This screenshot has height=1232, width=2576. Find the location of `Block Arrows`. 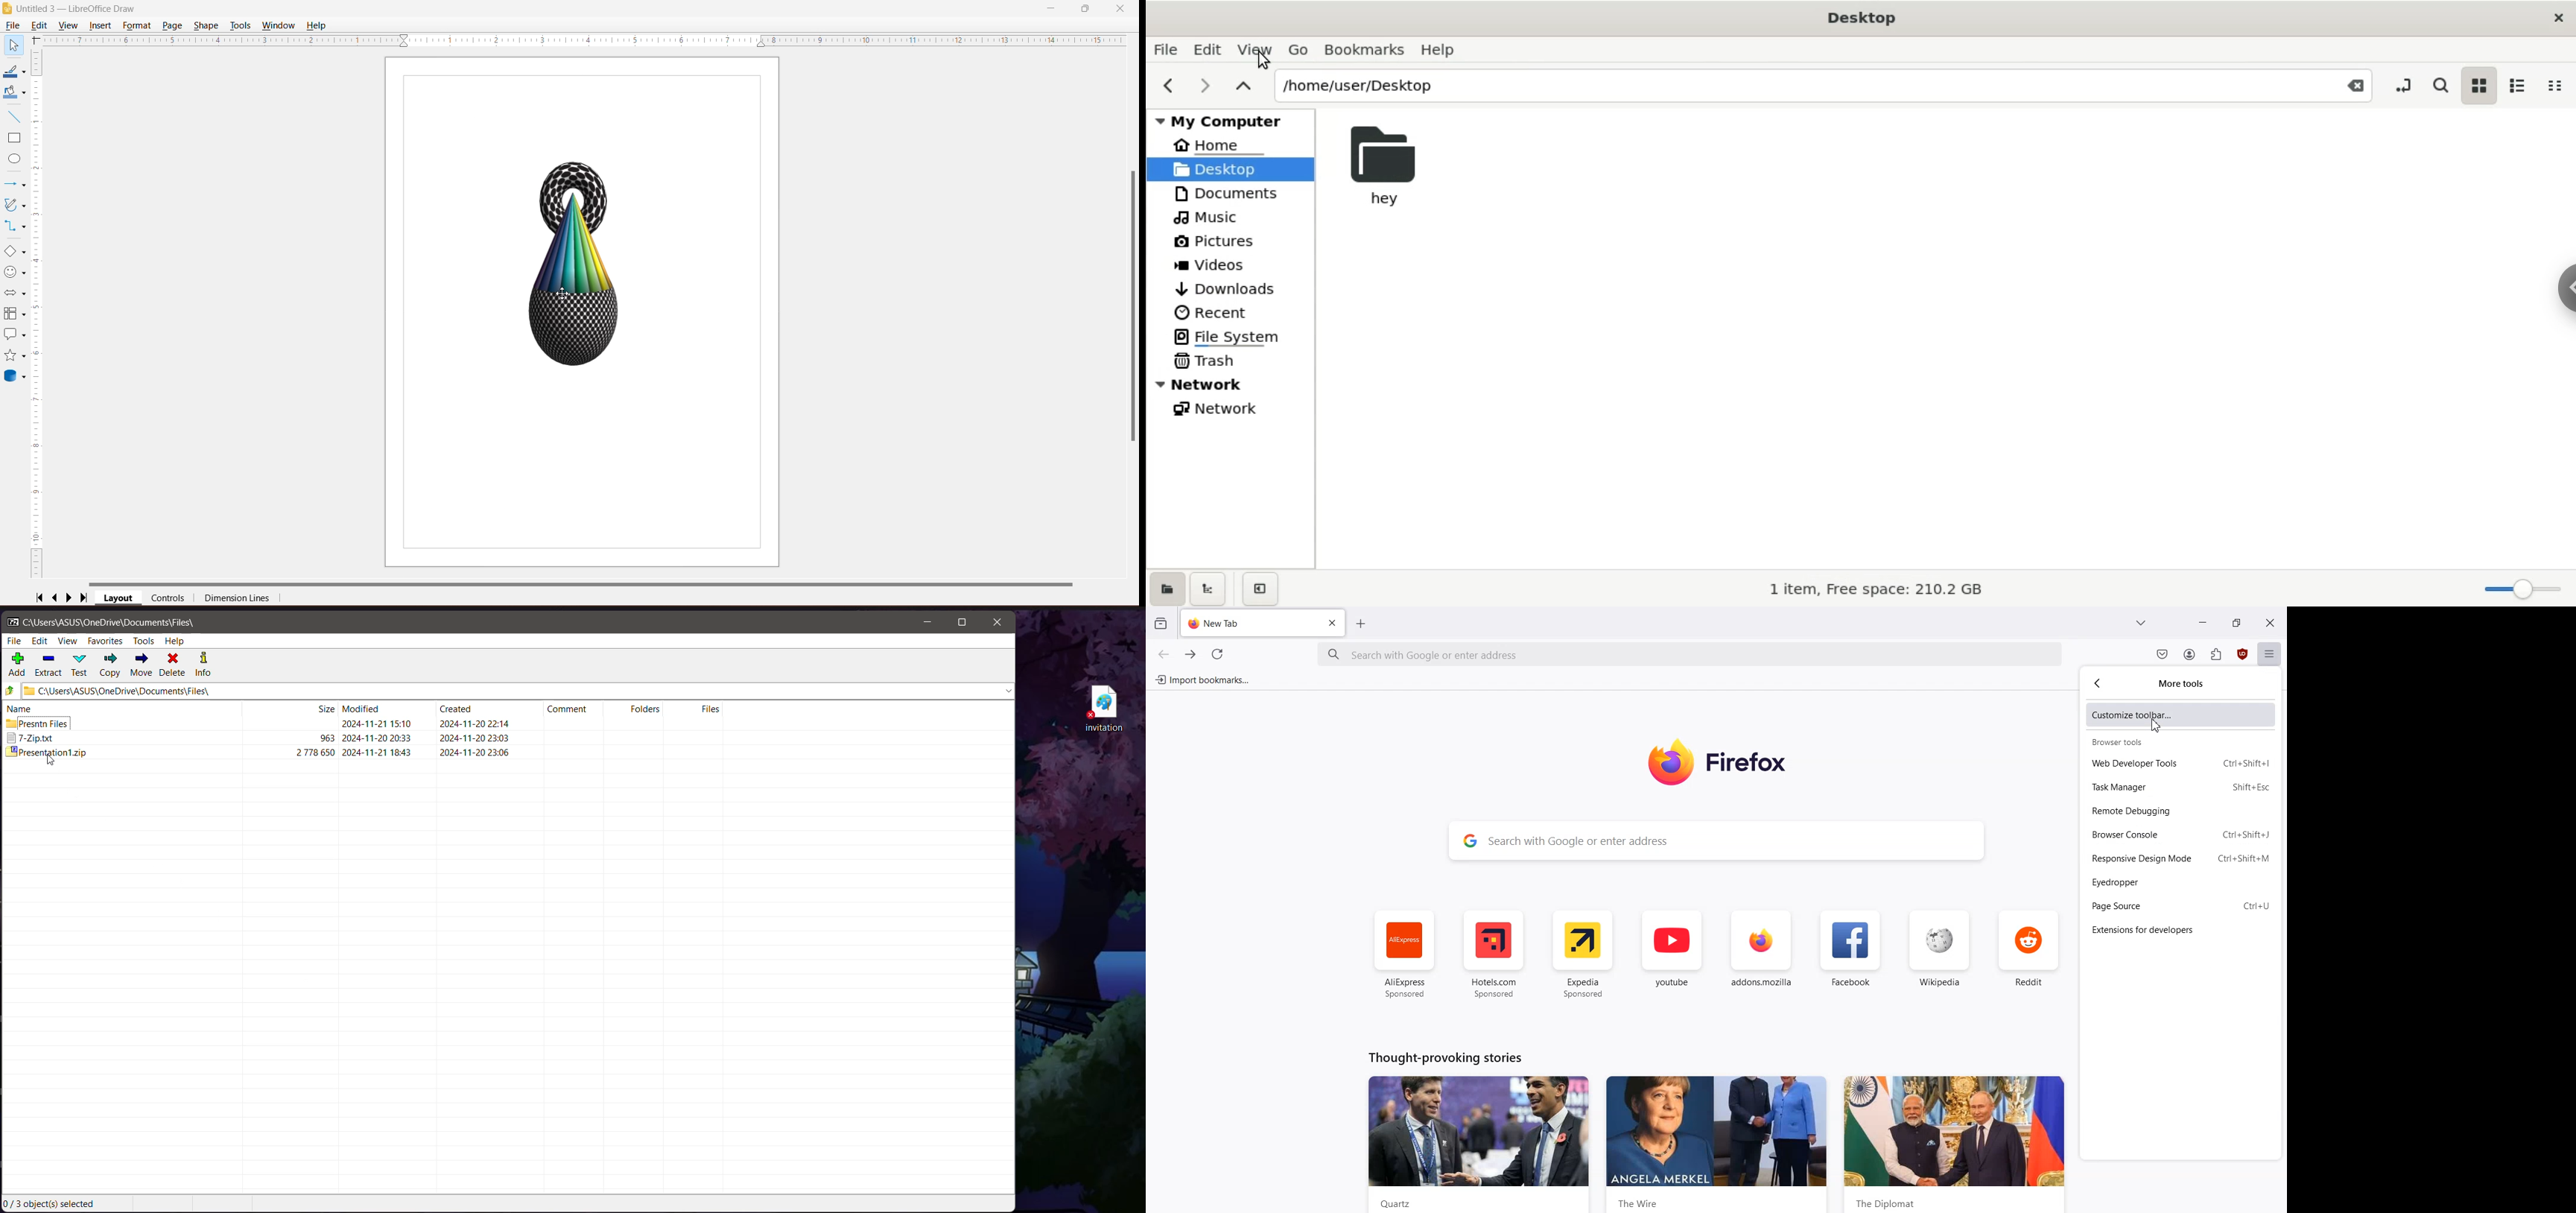

Block Arrows is located at coordinates (15, 293).